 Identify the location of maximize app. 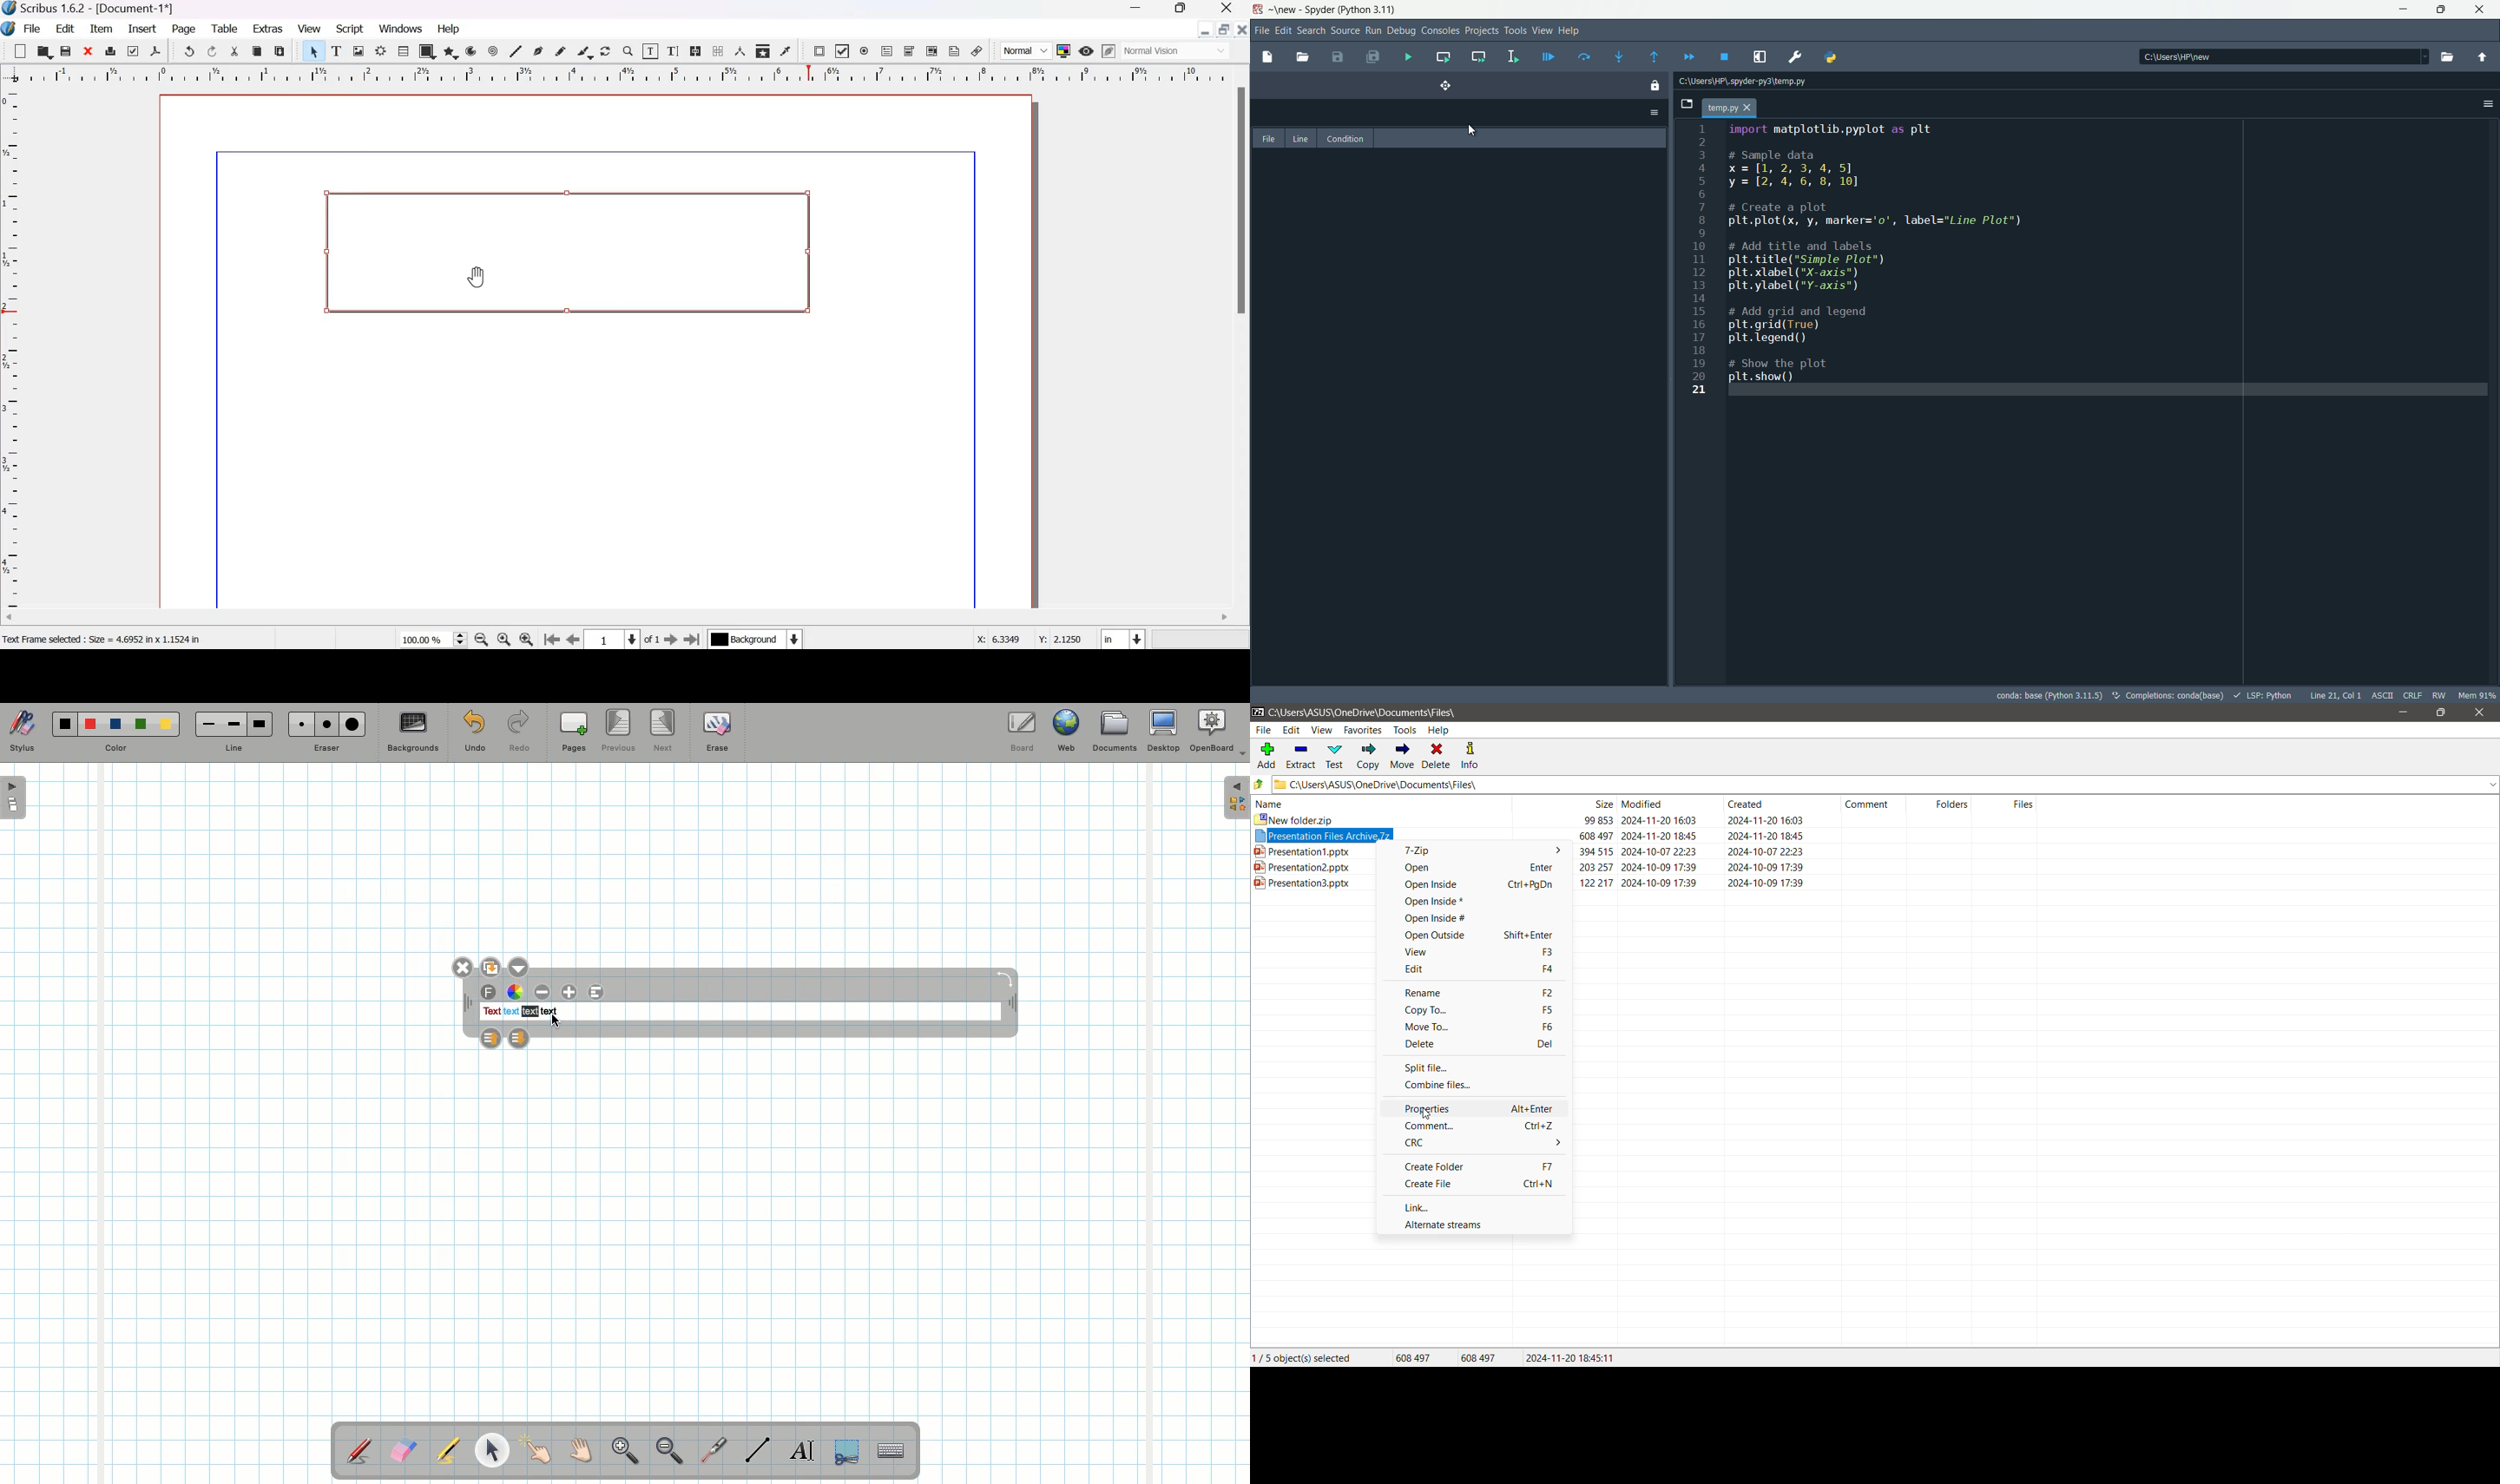
(2482, 10).